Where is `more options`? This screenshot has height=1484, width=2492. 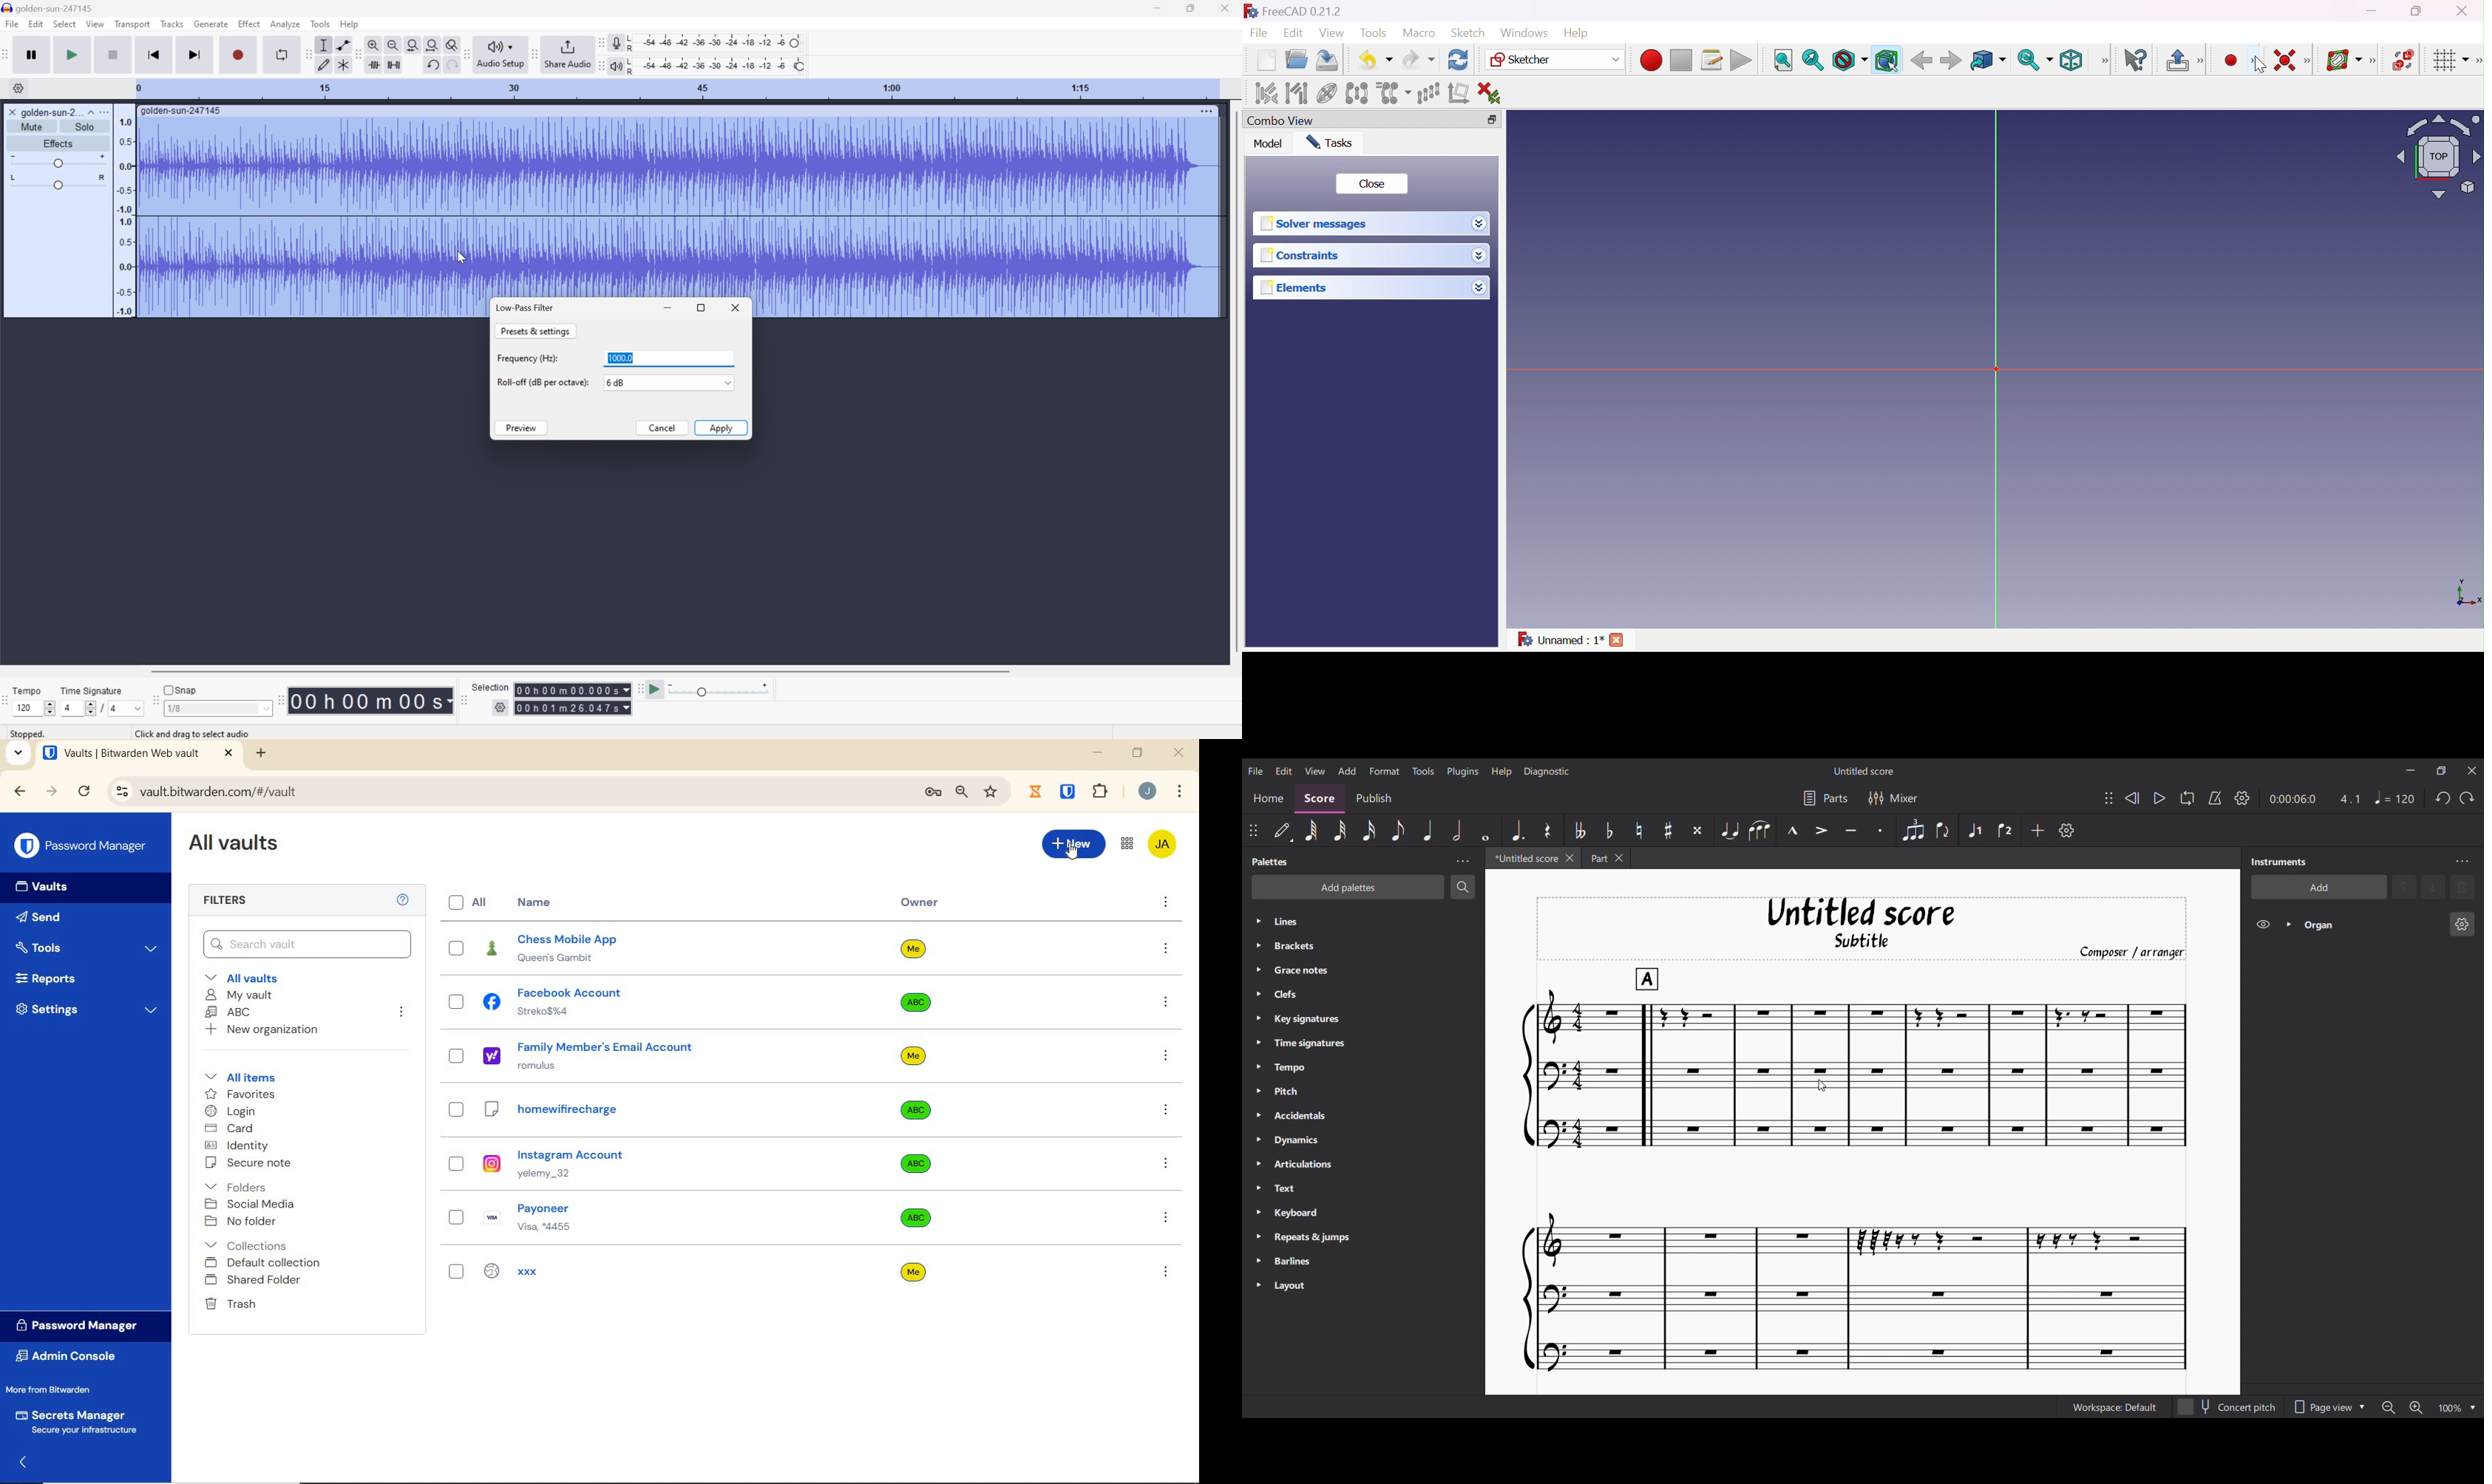
more options is located at coordinates (1165, 1110).